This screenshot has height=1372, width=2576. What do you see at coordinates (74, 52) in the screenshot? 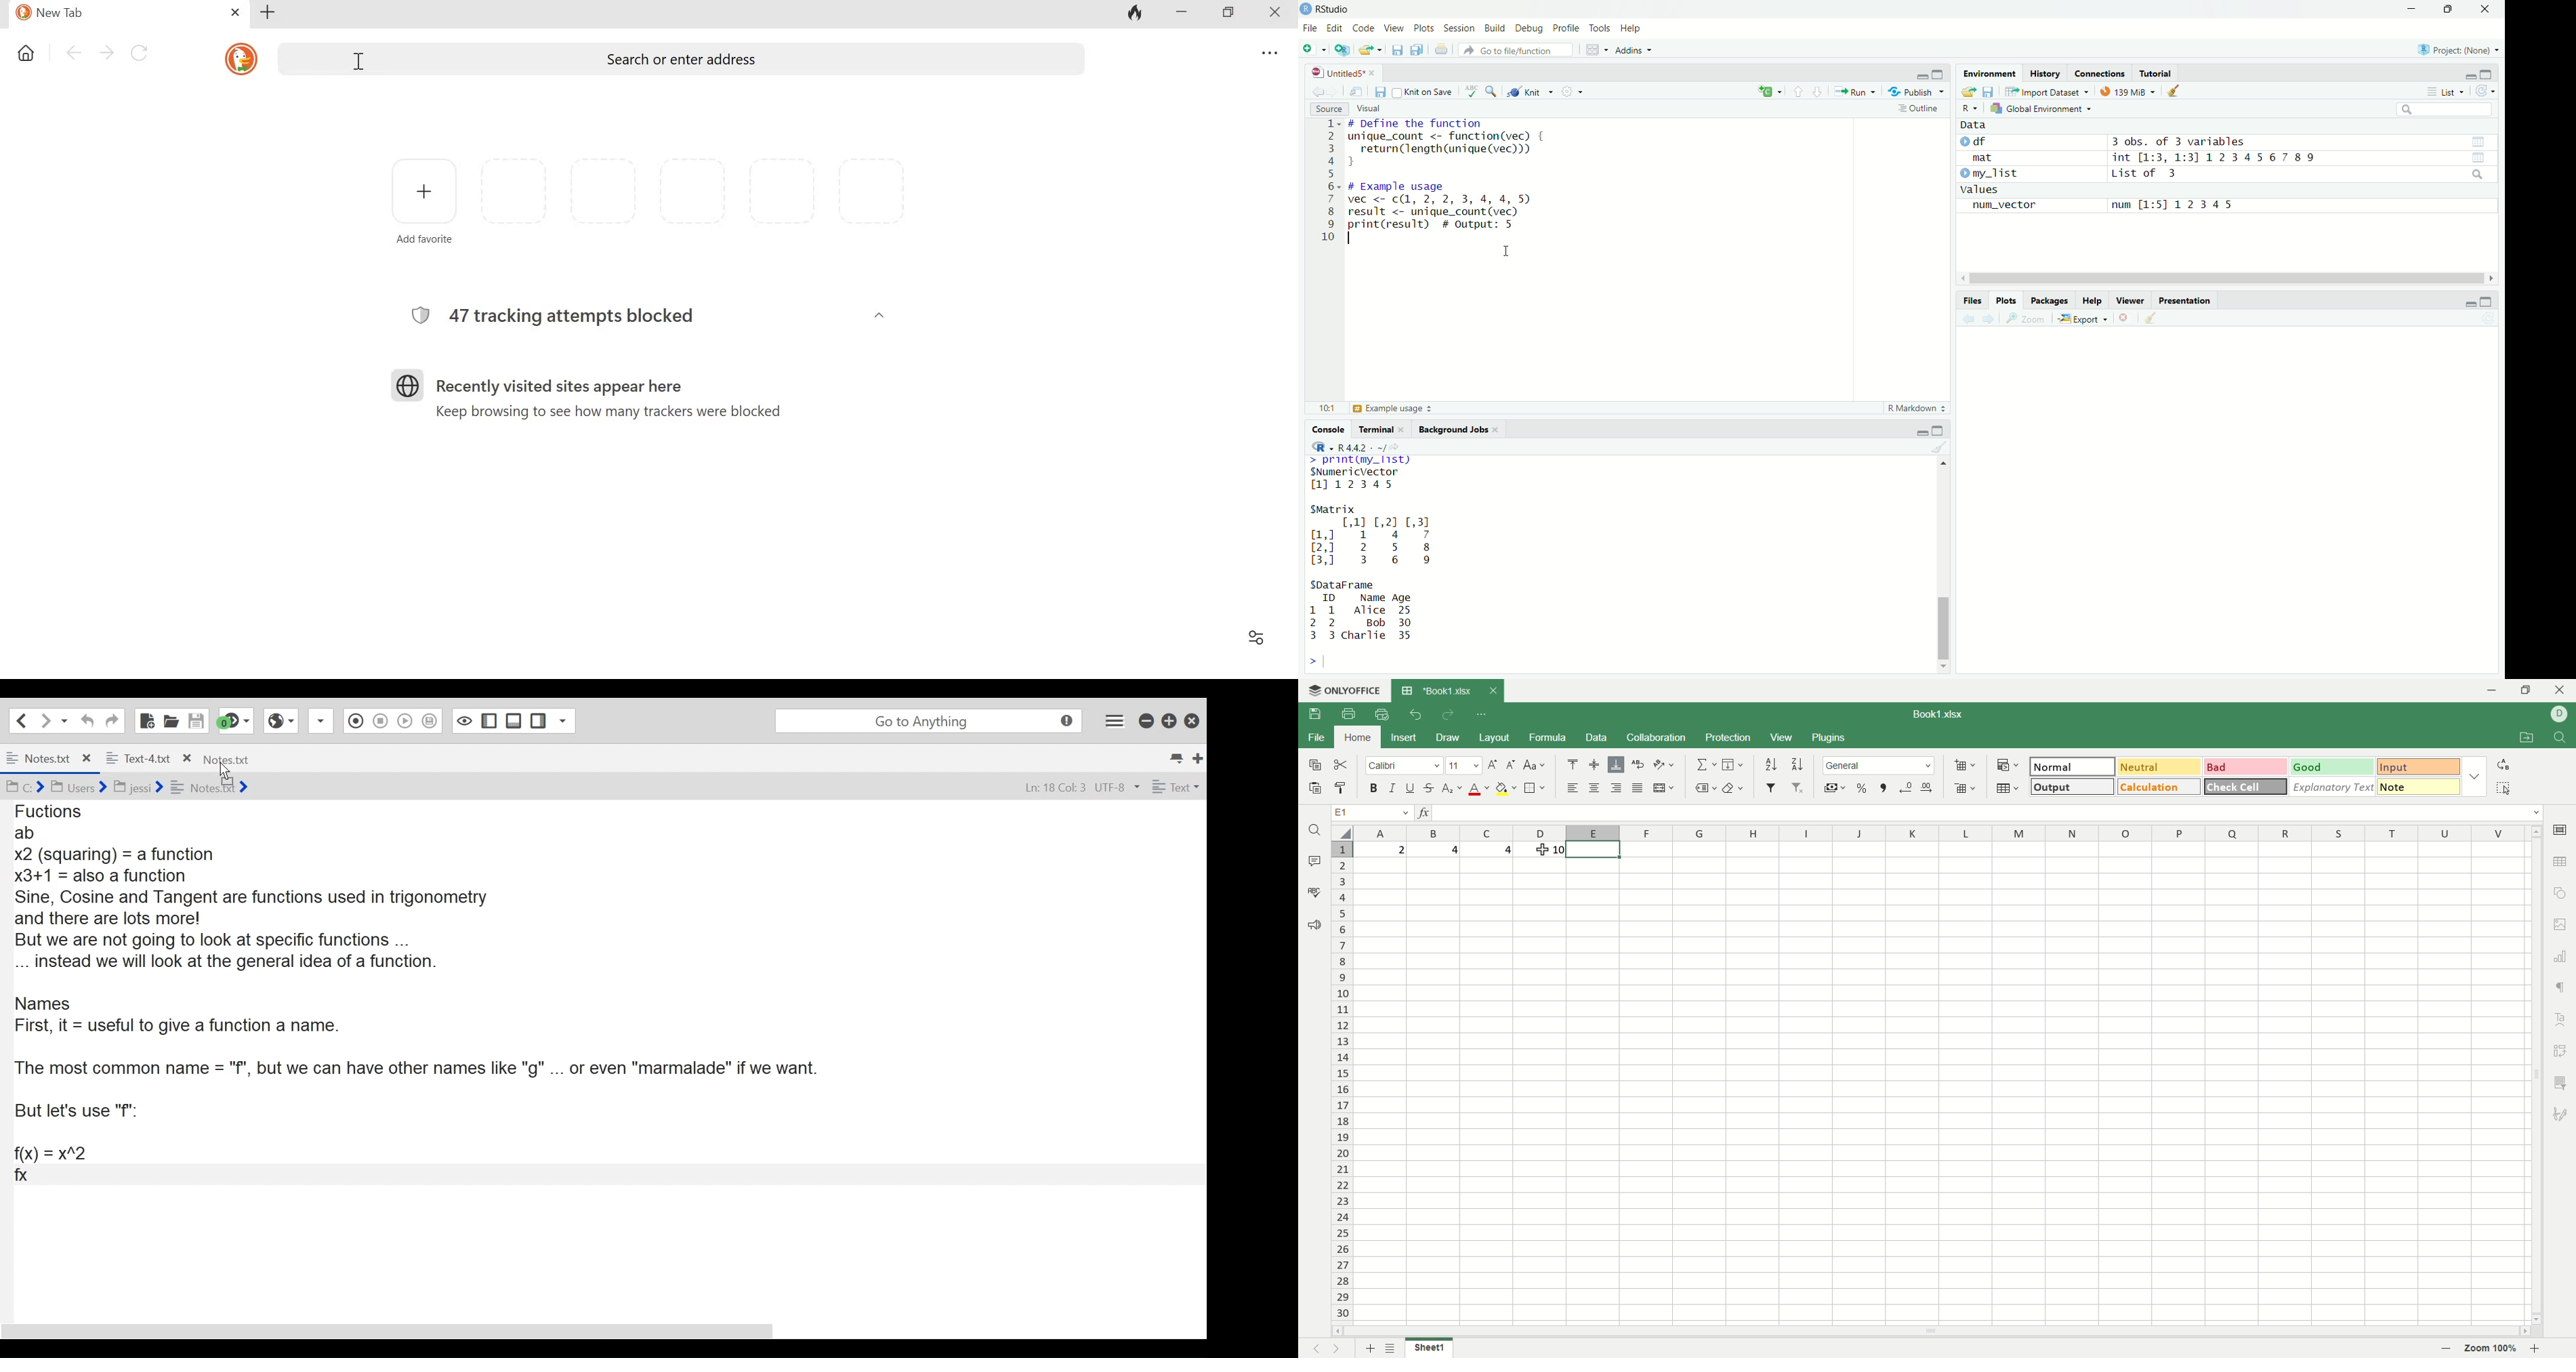
I see `Go back one page` at bounding box center [74, 52].